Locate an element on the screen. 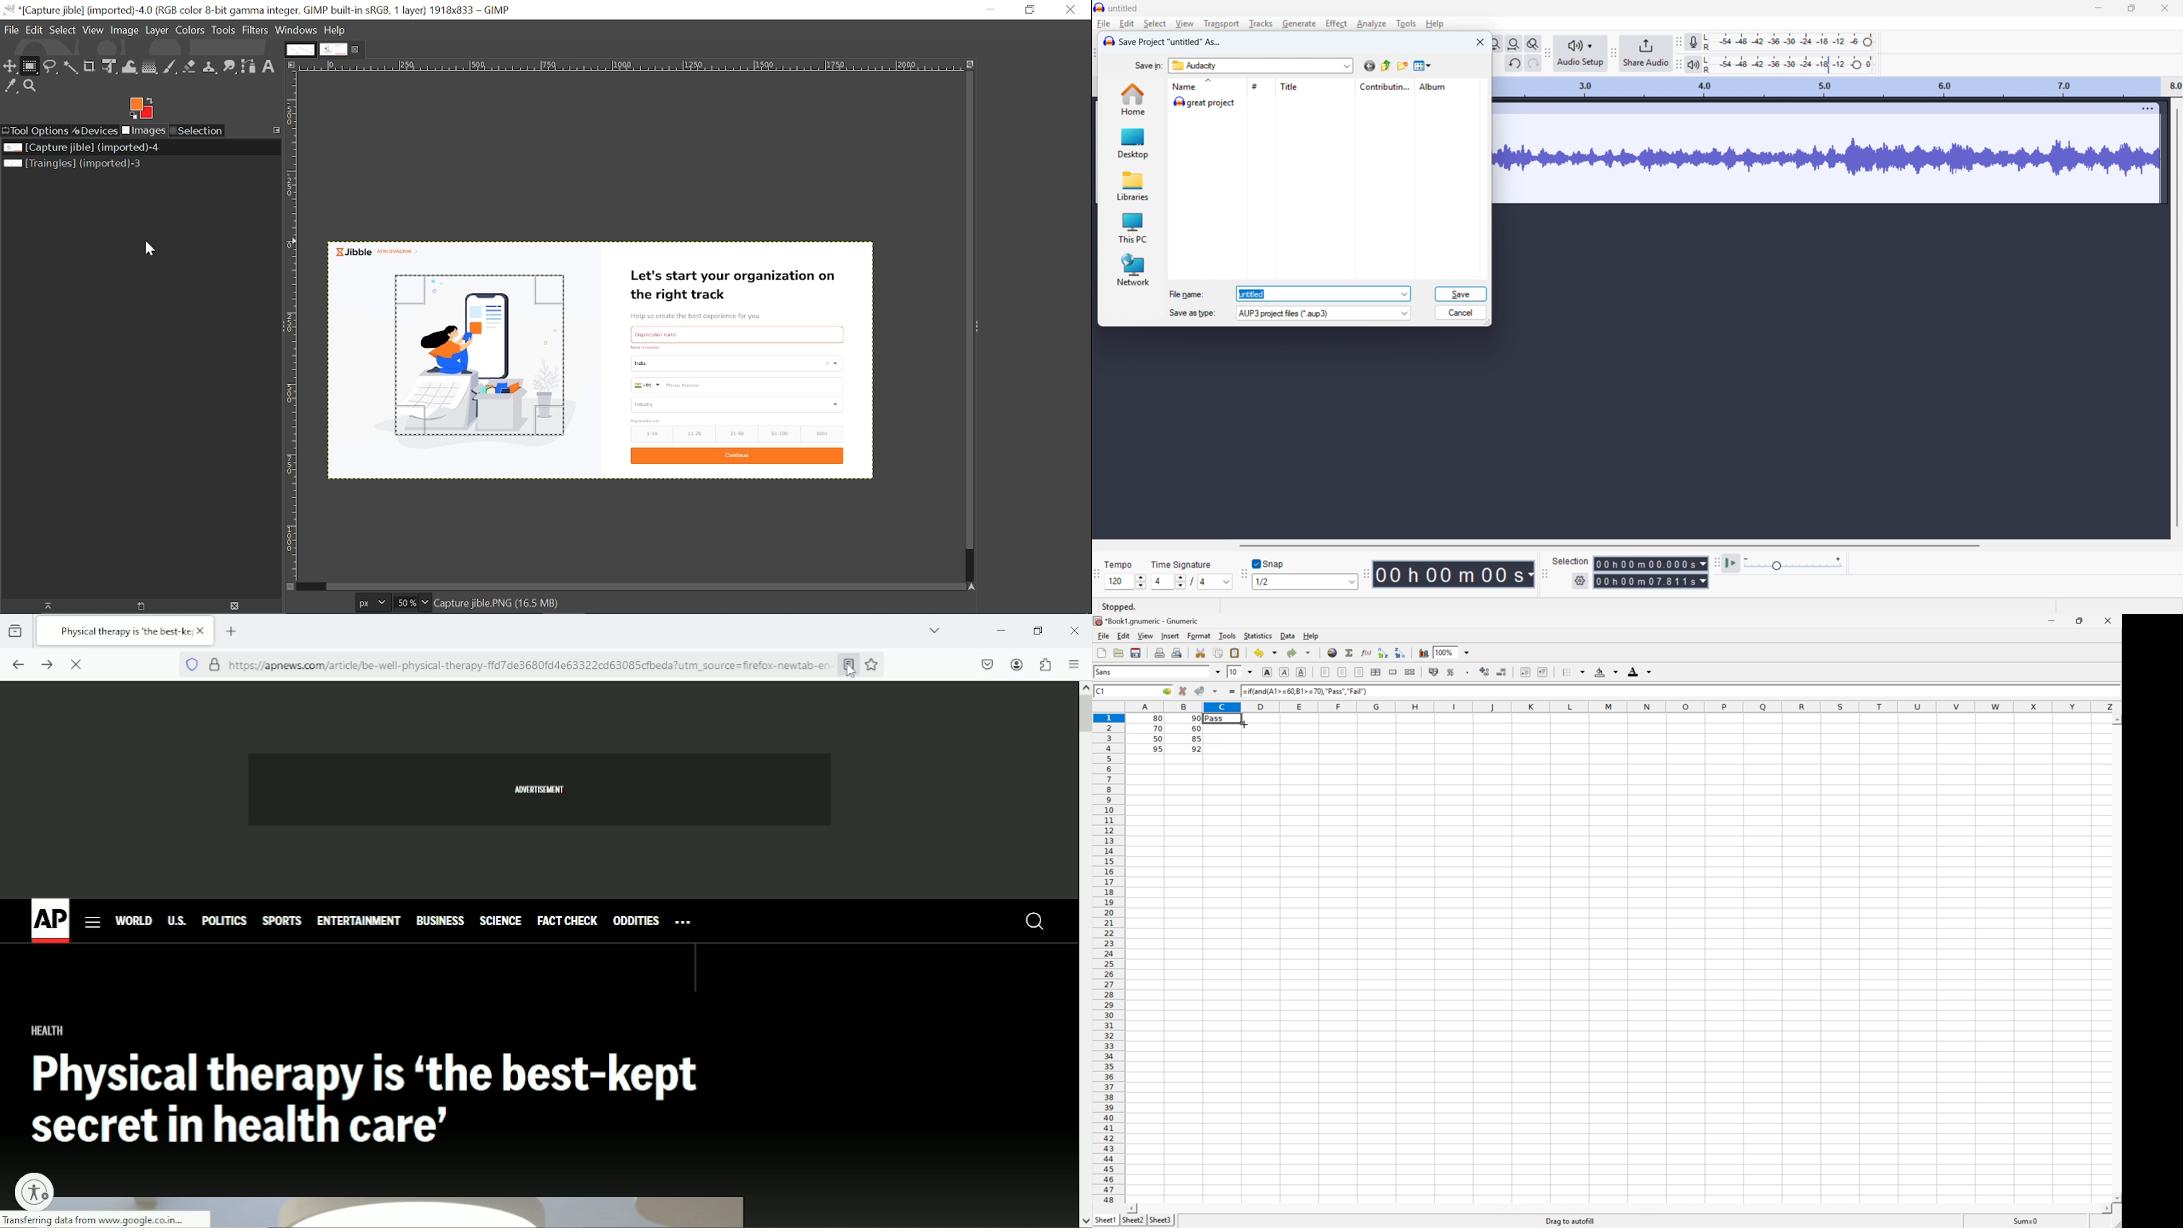  vertical scrollbar is located at coordinates (1085, 713).